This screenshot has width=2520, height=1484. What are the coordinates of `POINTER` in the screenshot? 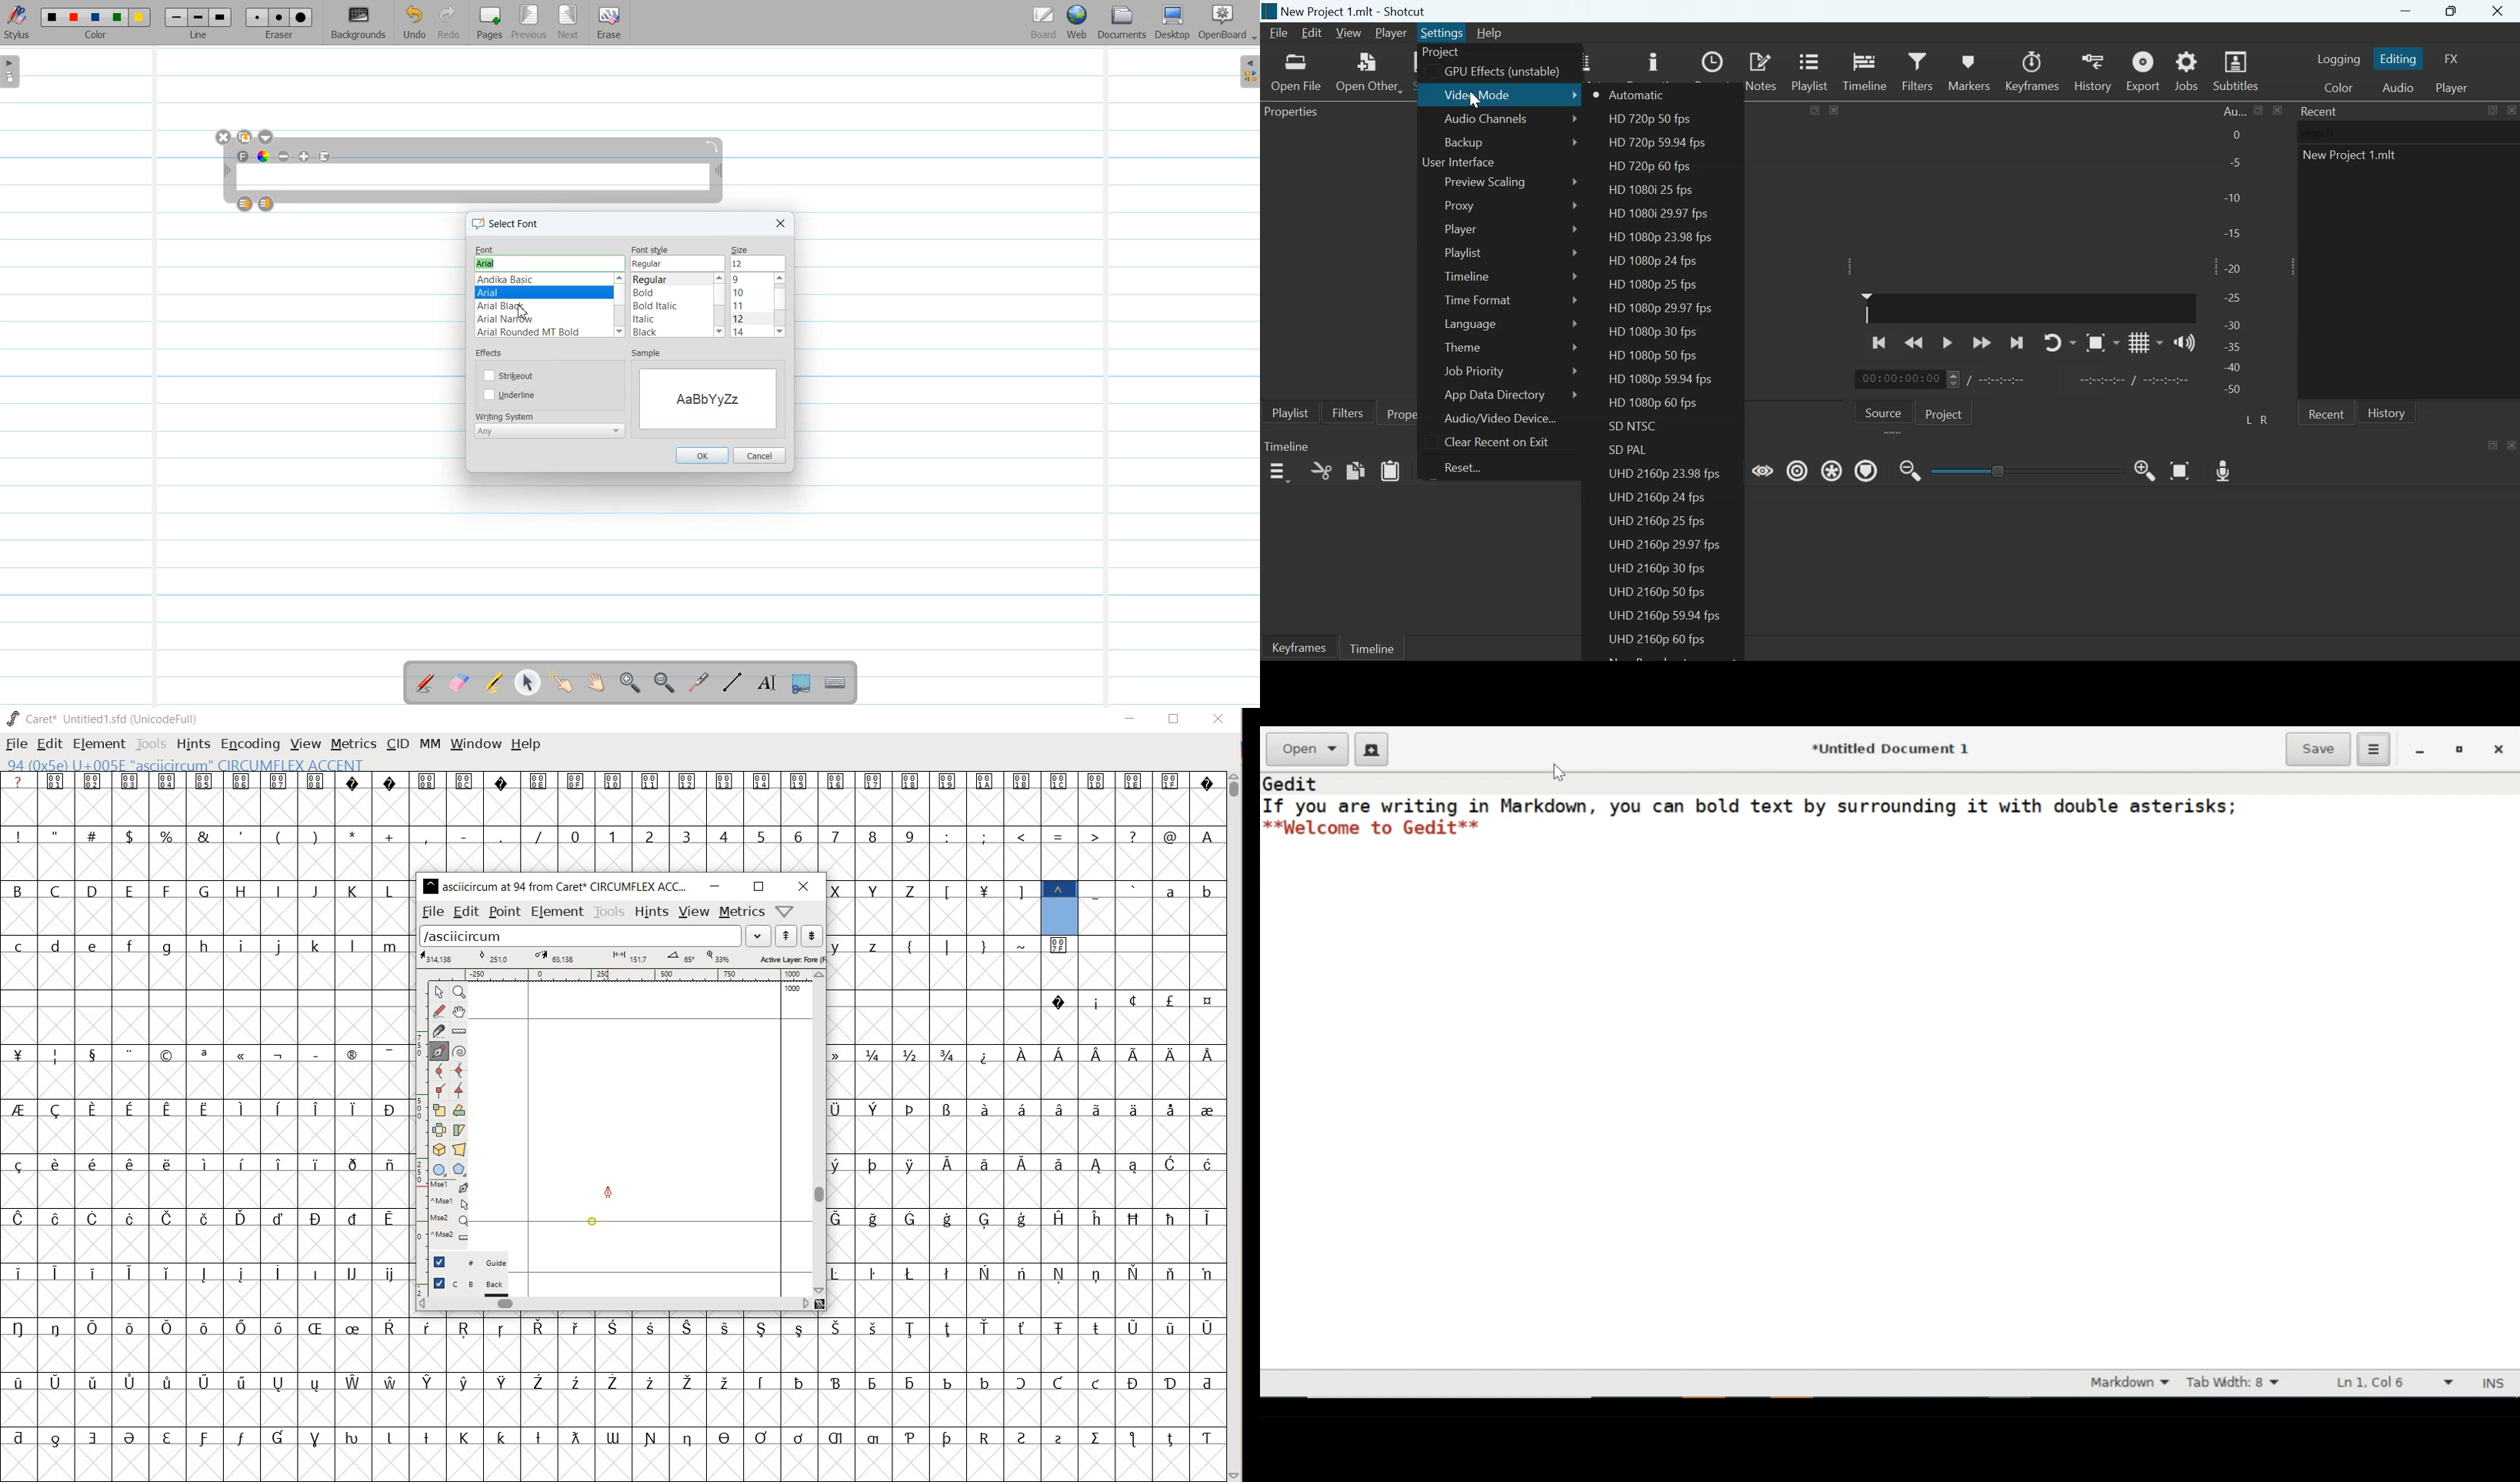 It's located at (441, 993).